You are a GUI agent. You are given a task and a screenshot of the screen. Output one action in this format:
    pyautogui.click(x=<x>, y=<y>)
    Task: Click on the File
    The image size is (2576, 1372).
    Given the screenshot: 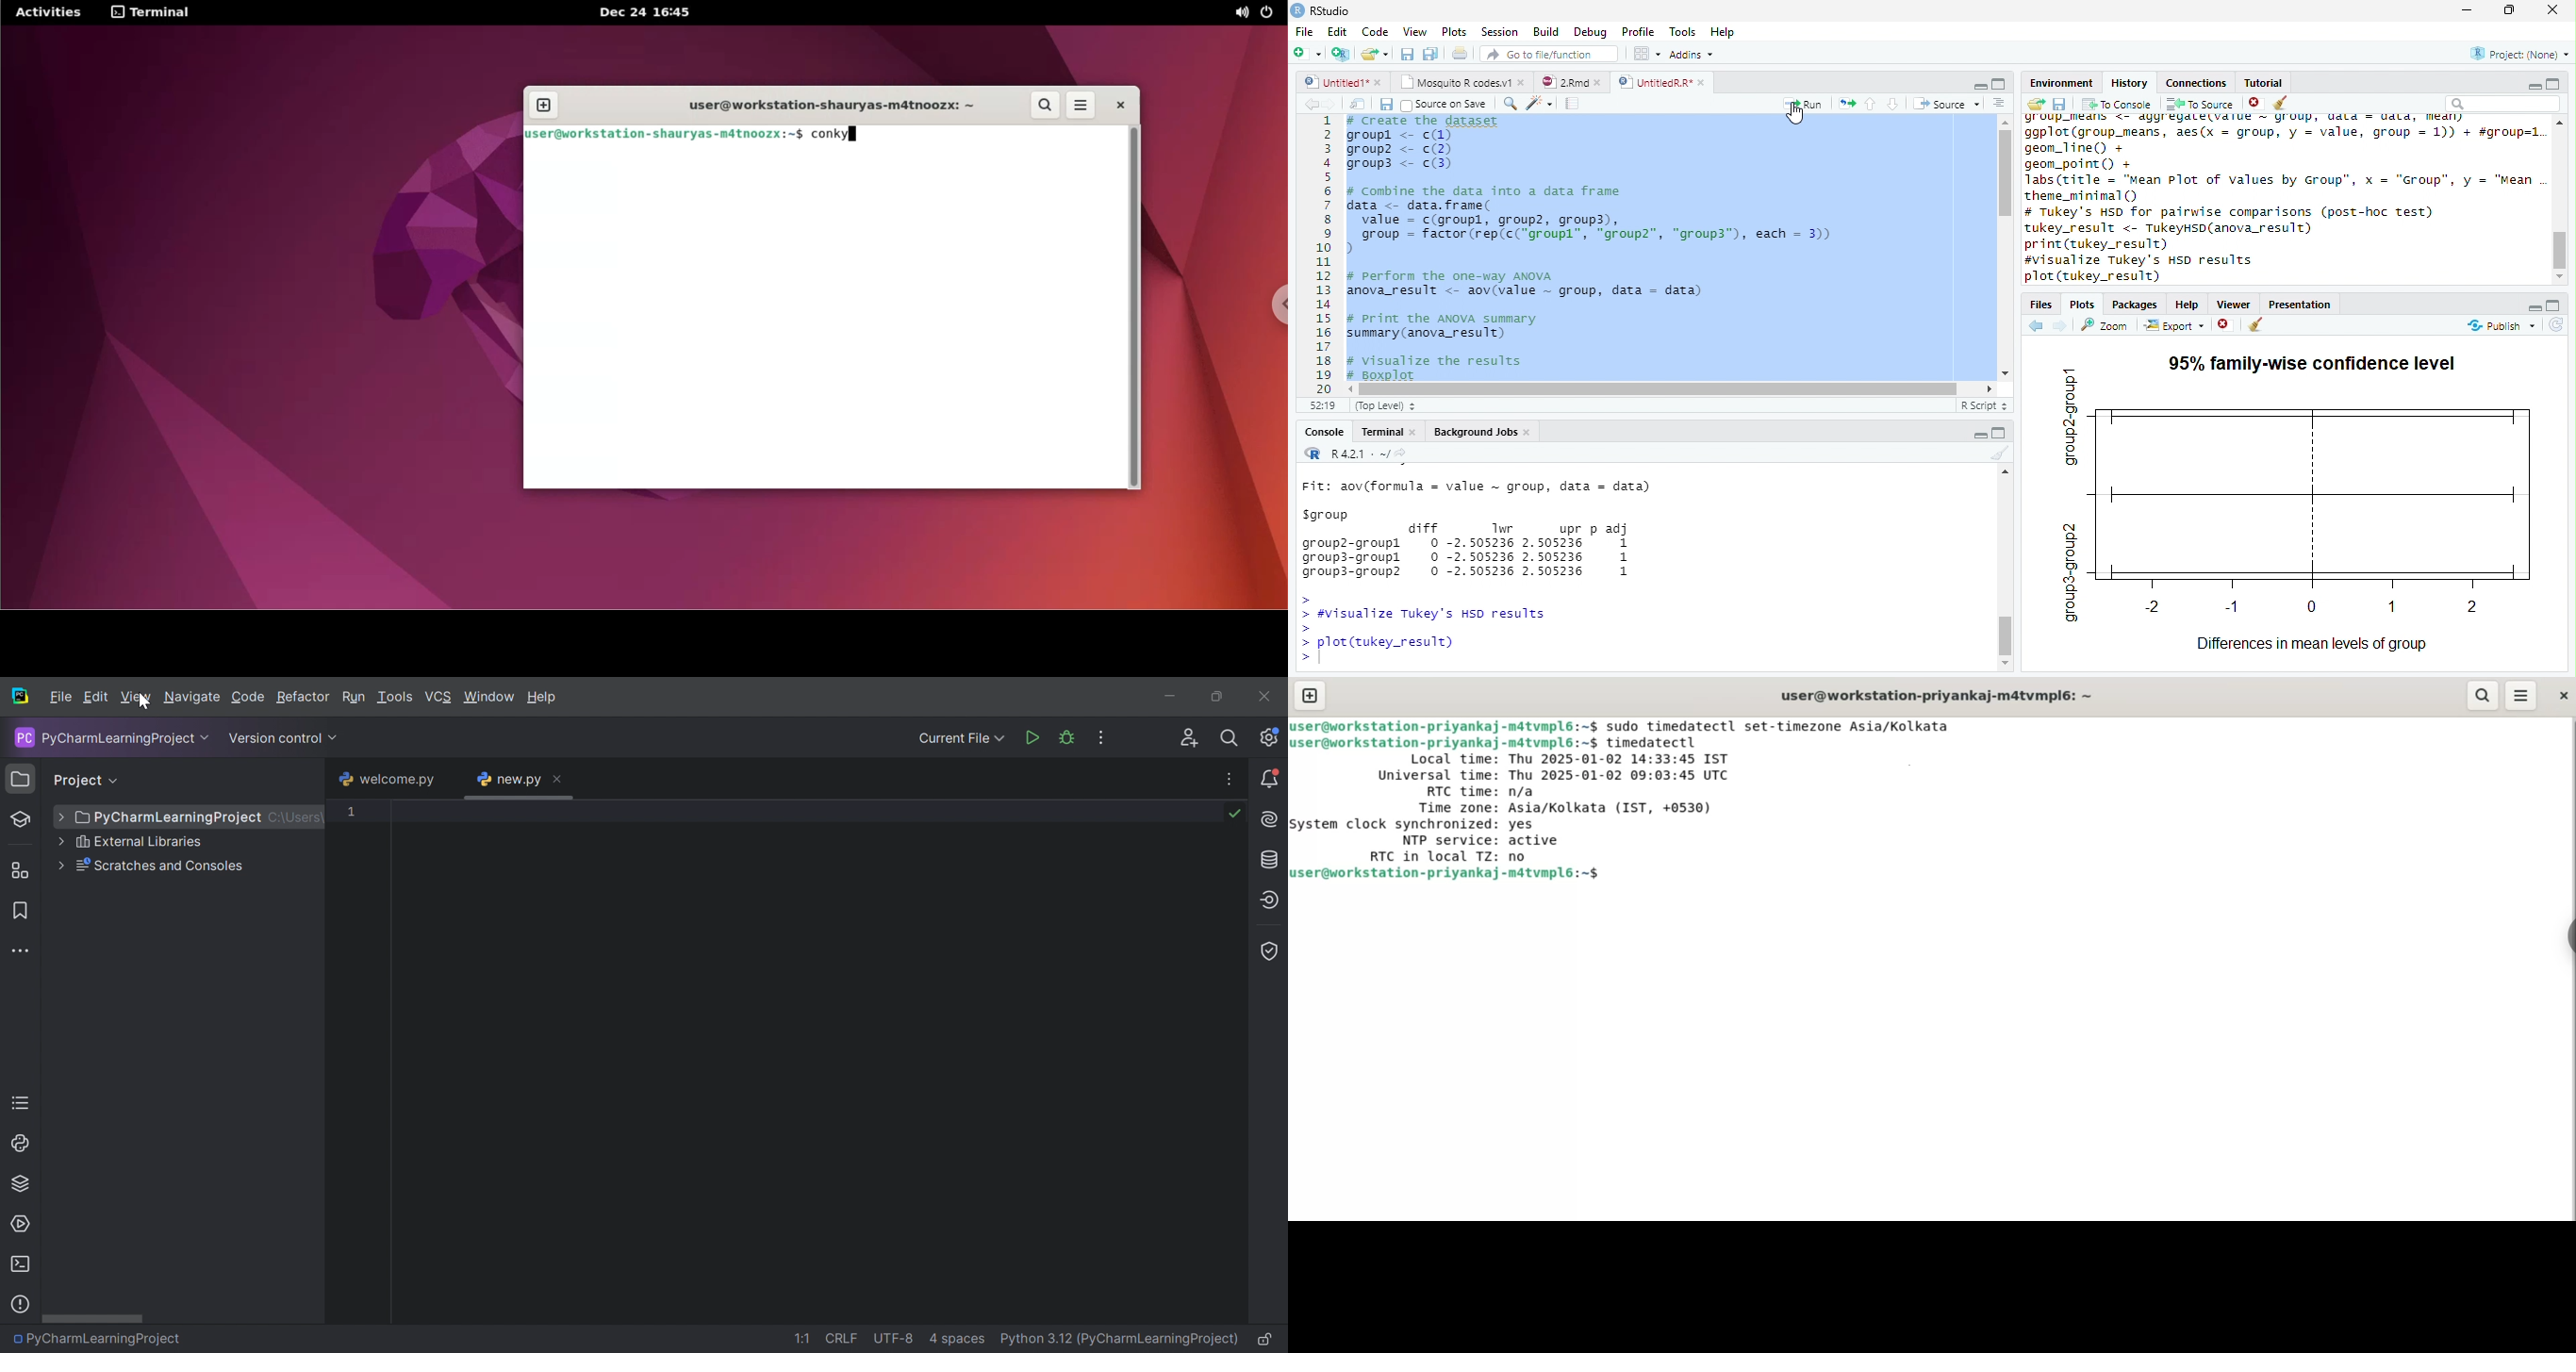 What is the action you would take?
    pyautogui.click(x=1302, y=29)
    